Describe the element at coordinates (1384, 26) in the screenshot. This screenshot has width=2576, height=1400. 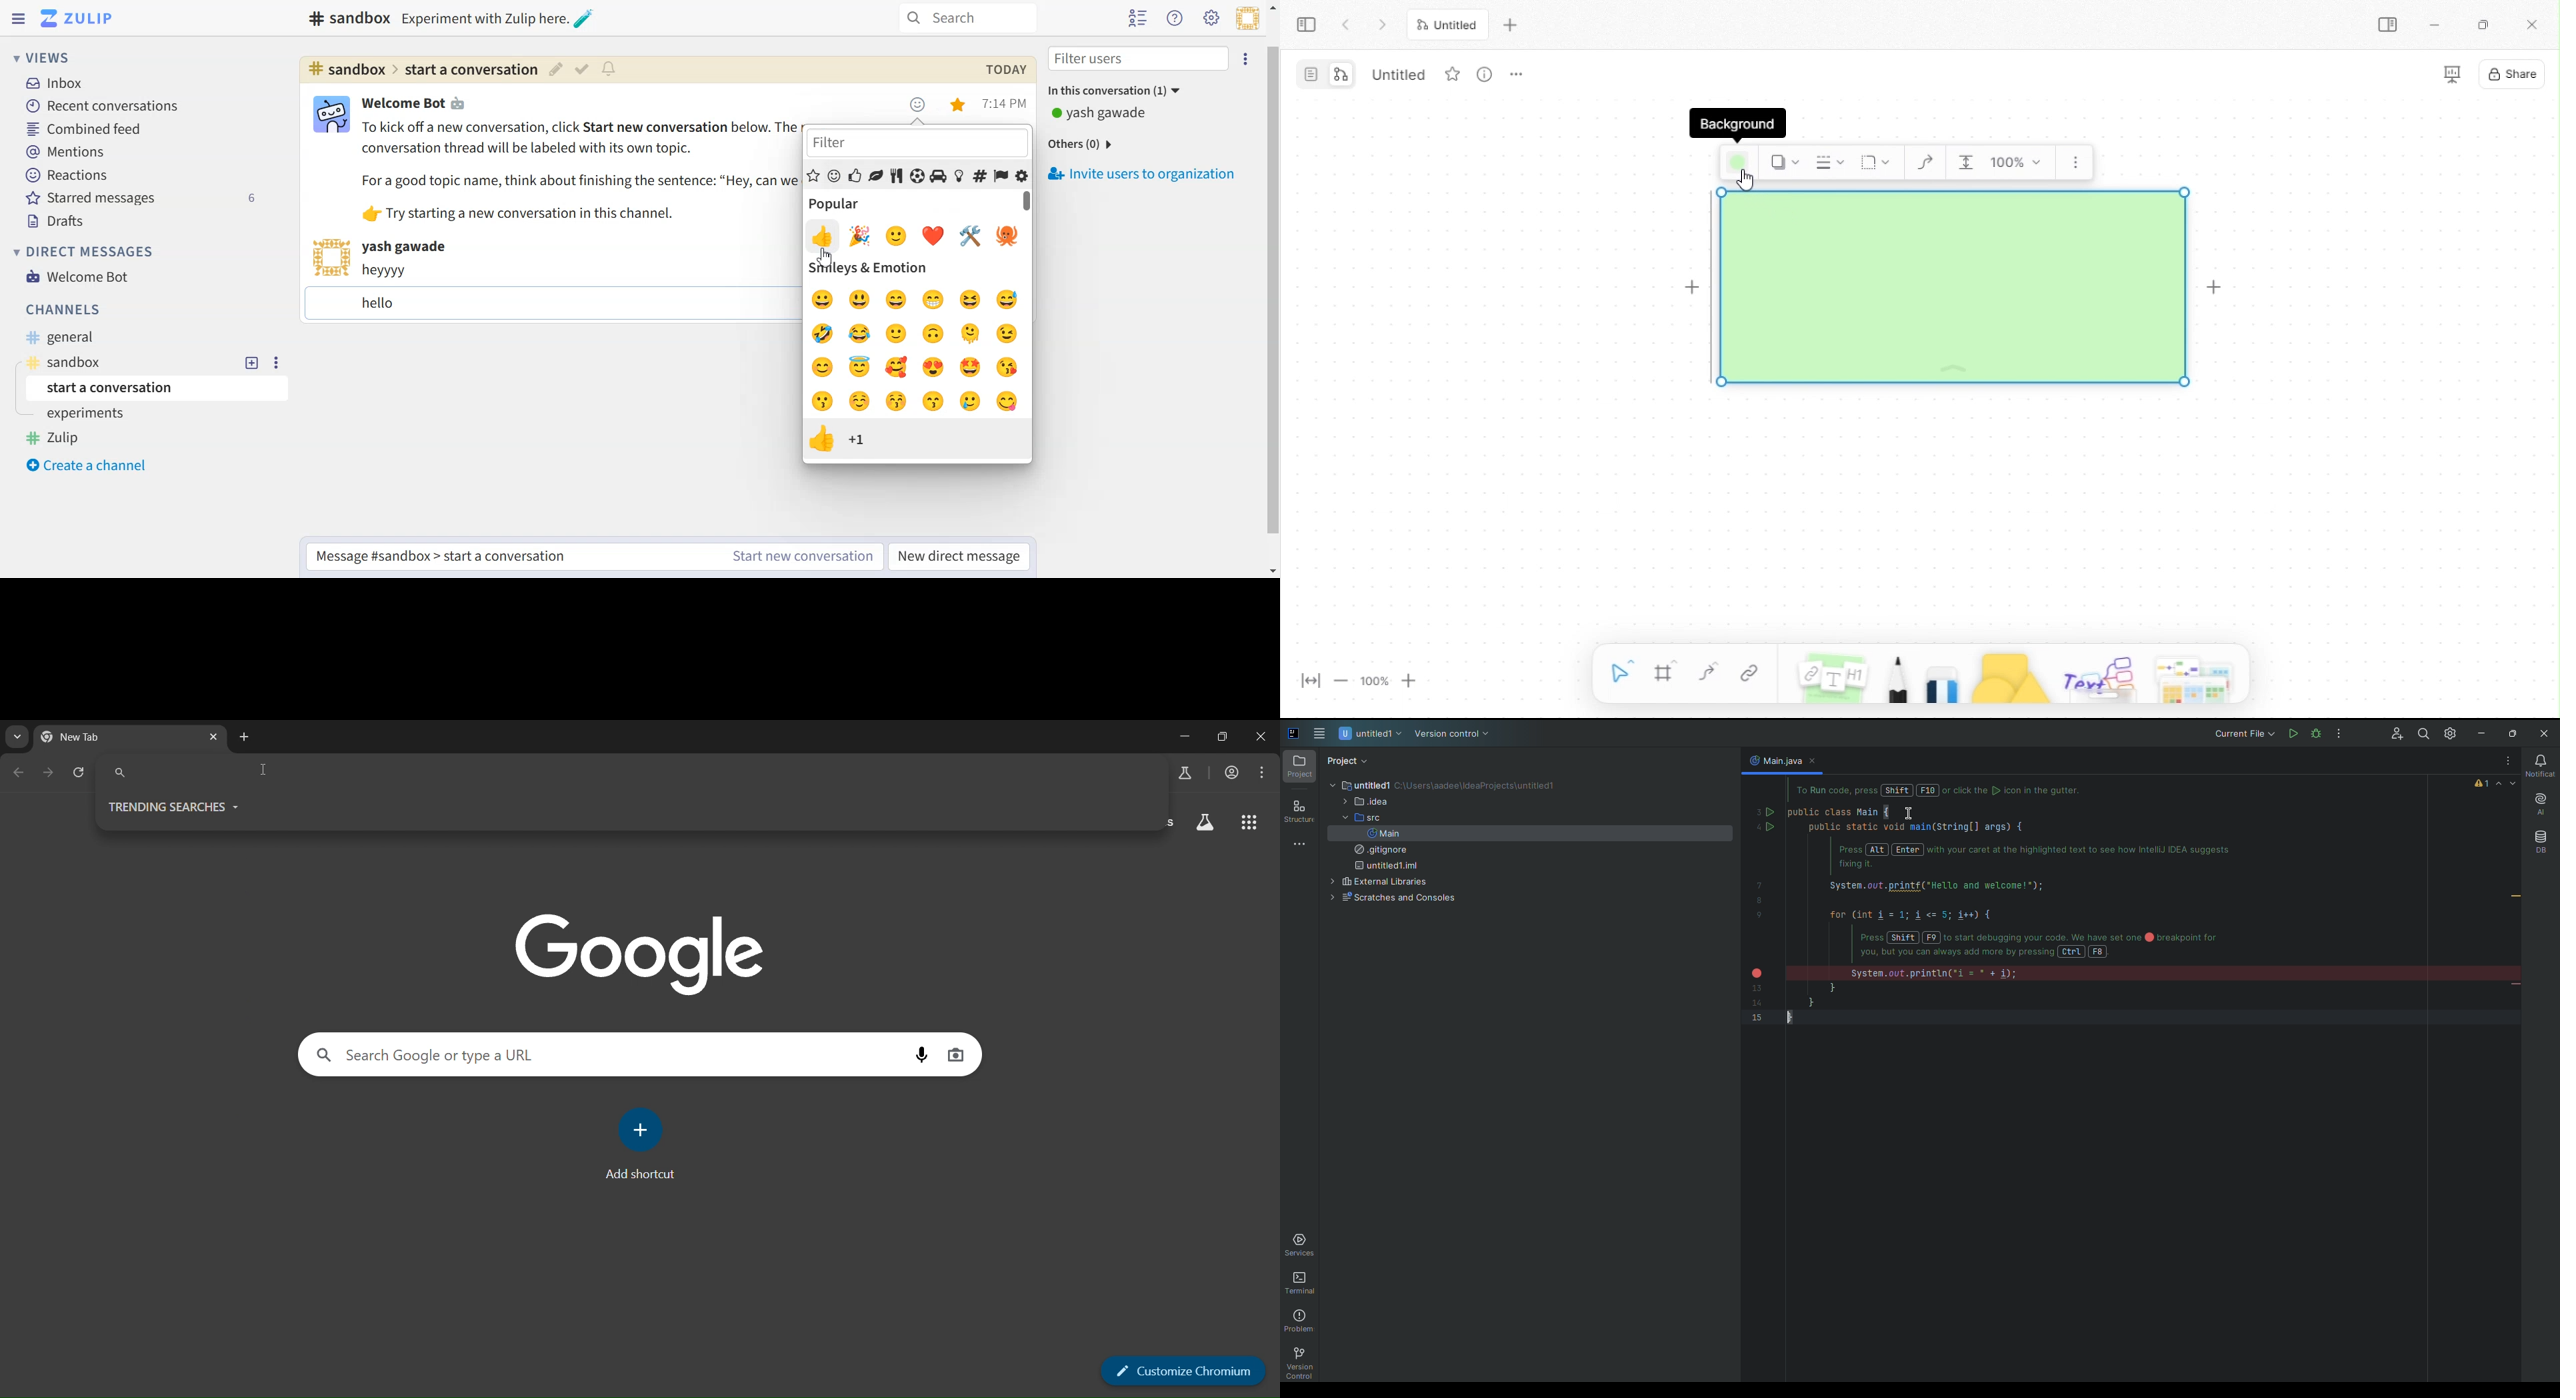
I see `next tab` at that location.